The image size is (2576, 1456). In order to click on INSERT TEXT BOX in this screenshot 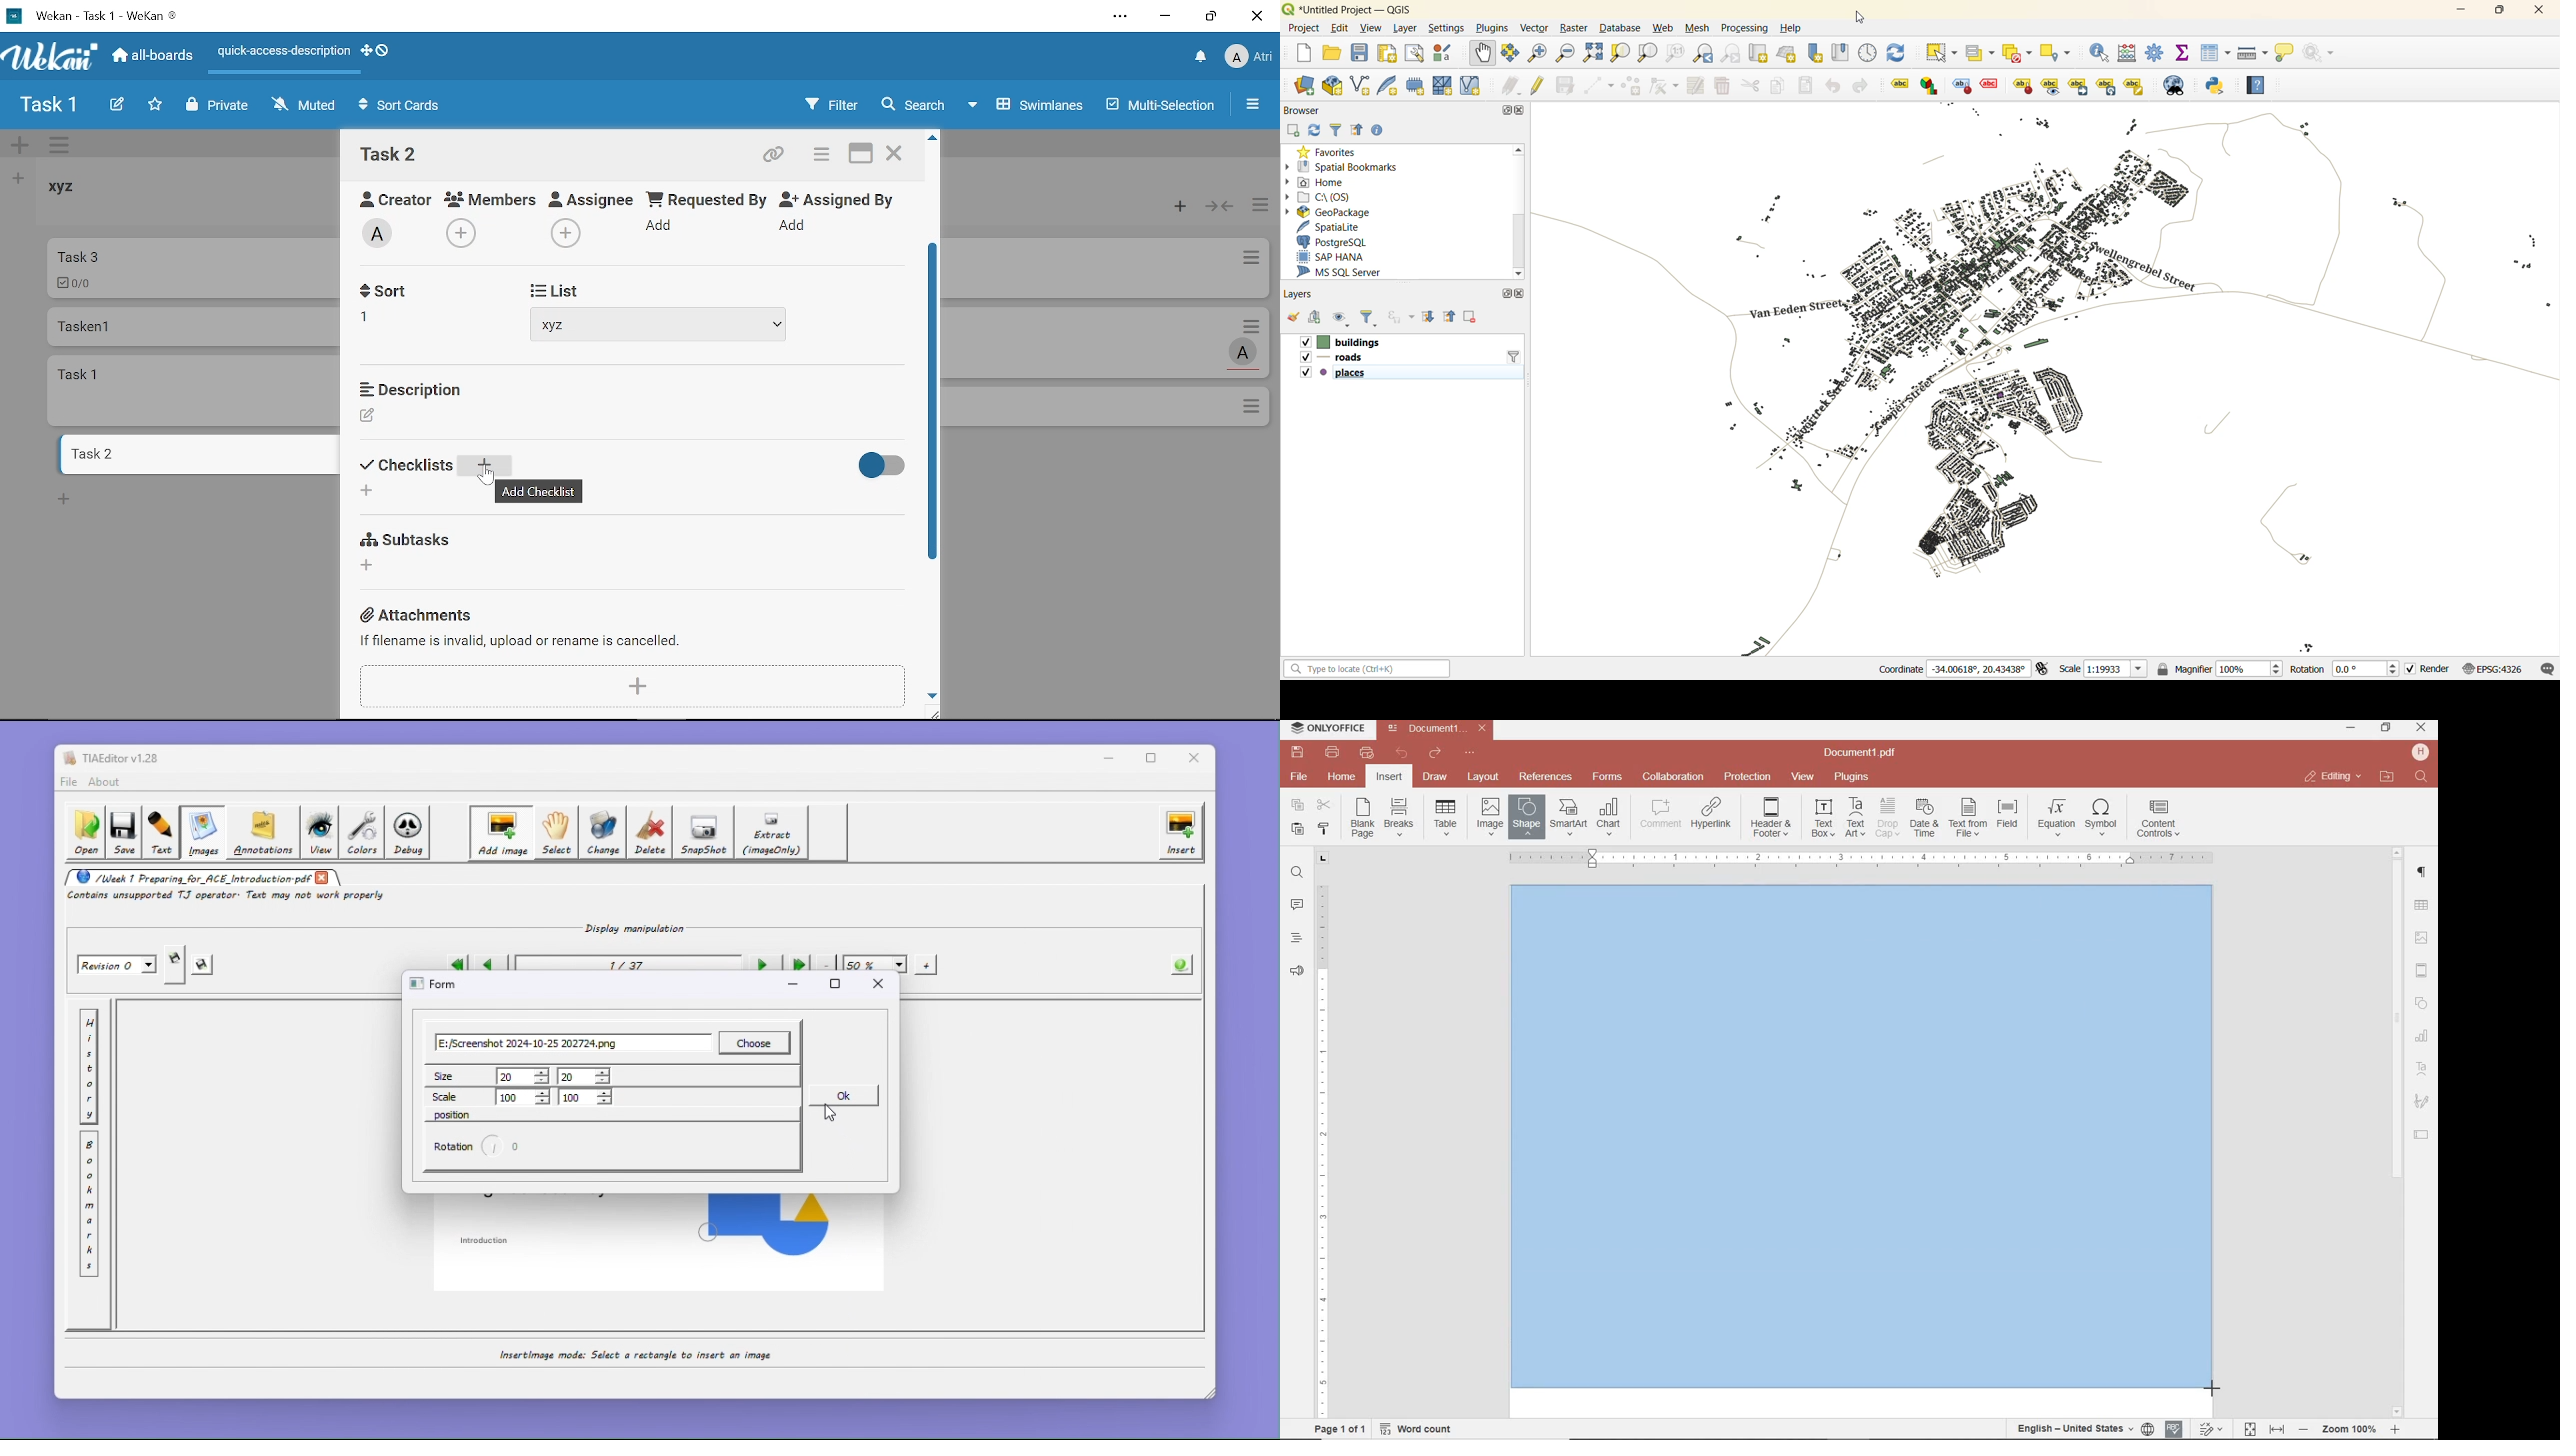, I will do `click(1823, 817)`.